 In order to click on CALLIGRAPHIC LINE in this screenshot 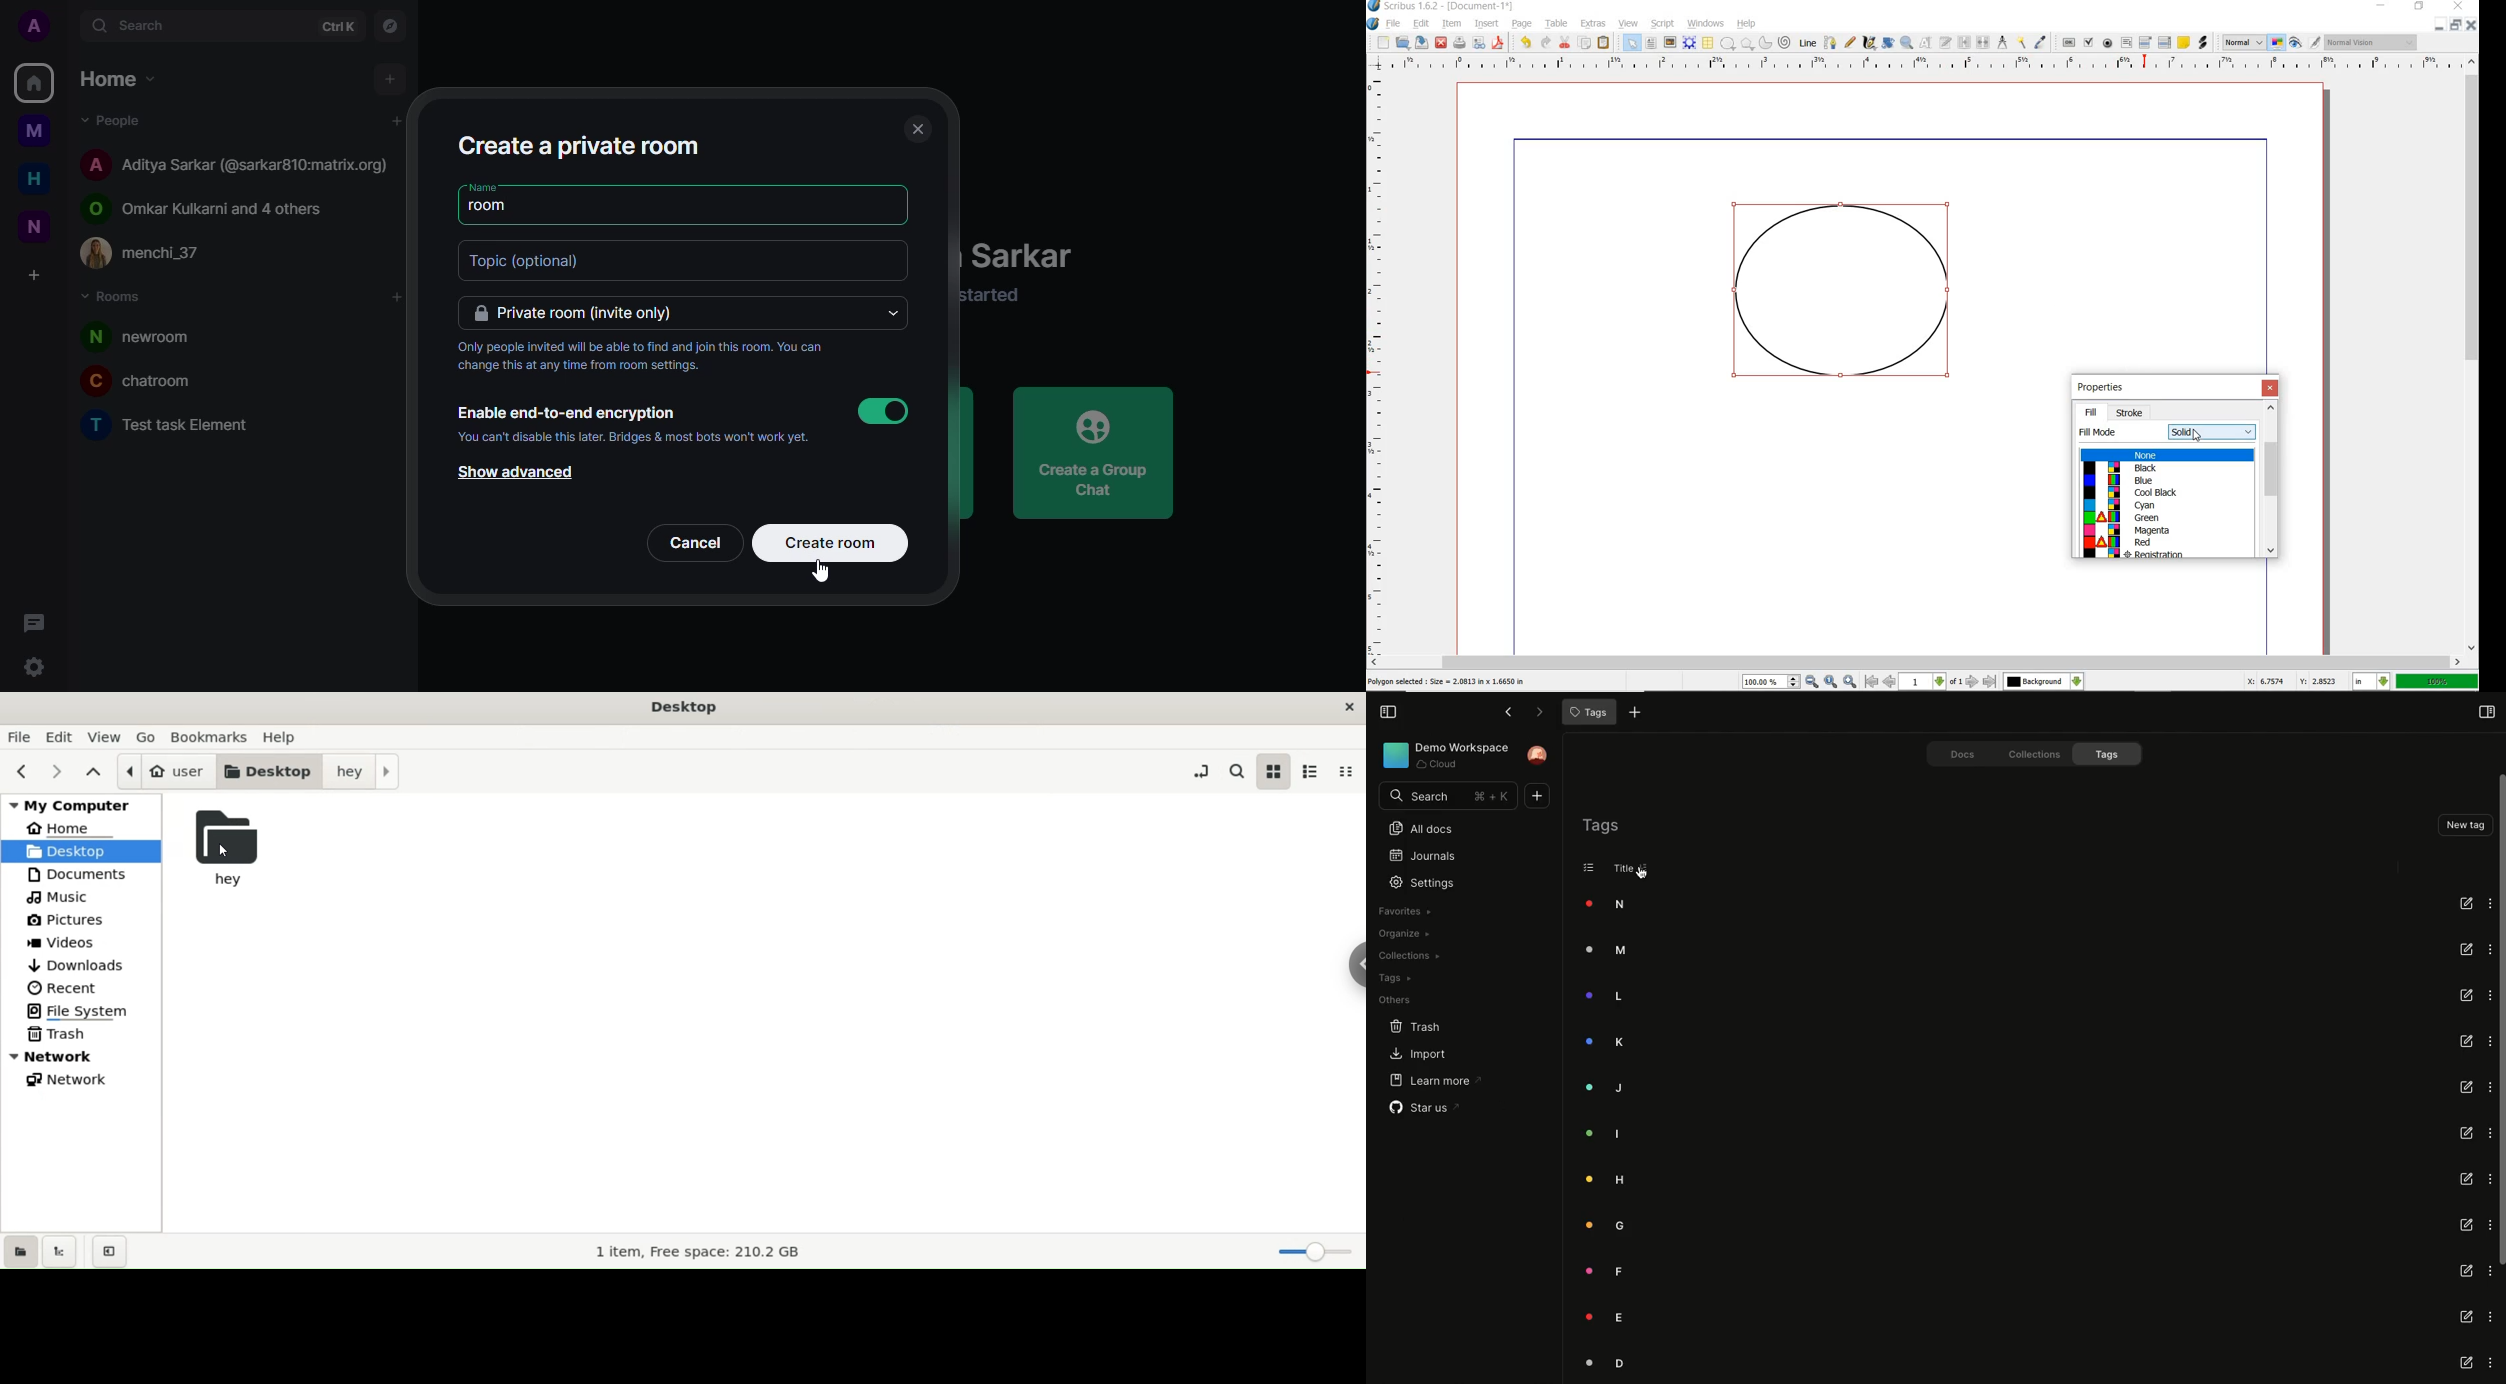, I will do `click(1869, 43)`.